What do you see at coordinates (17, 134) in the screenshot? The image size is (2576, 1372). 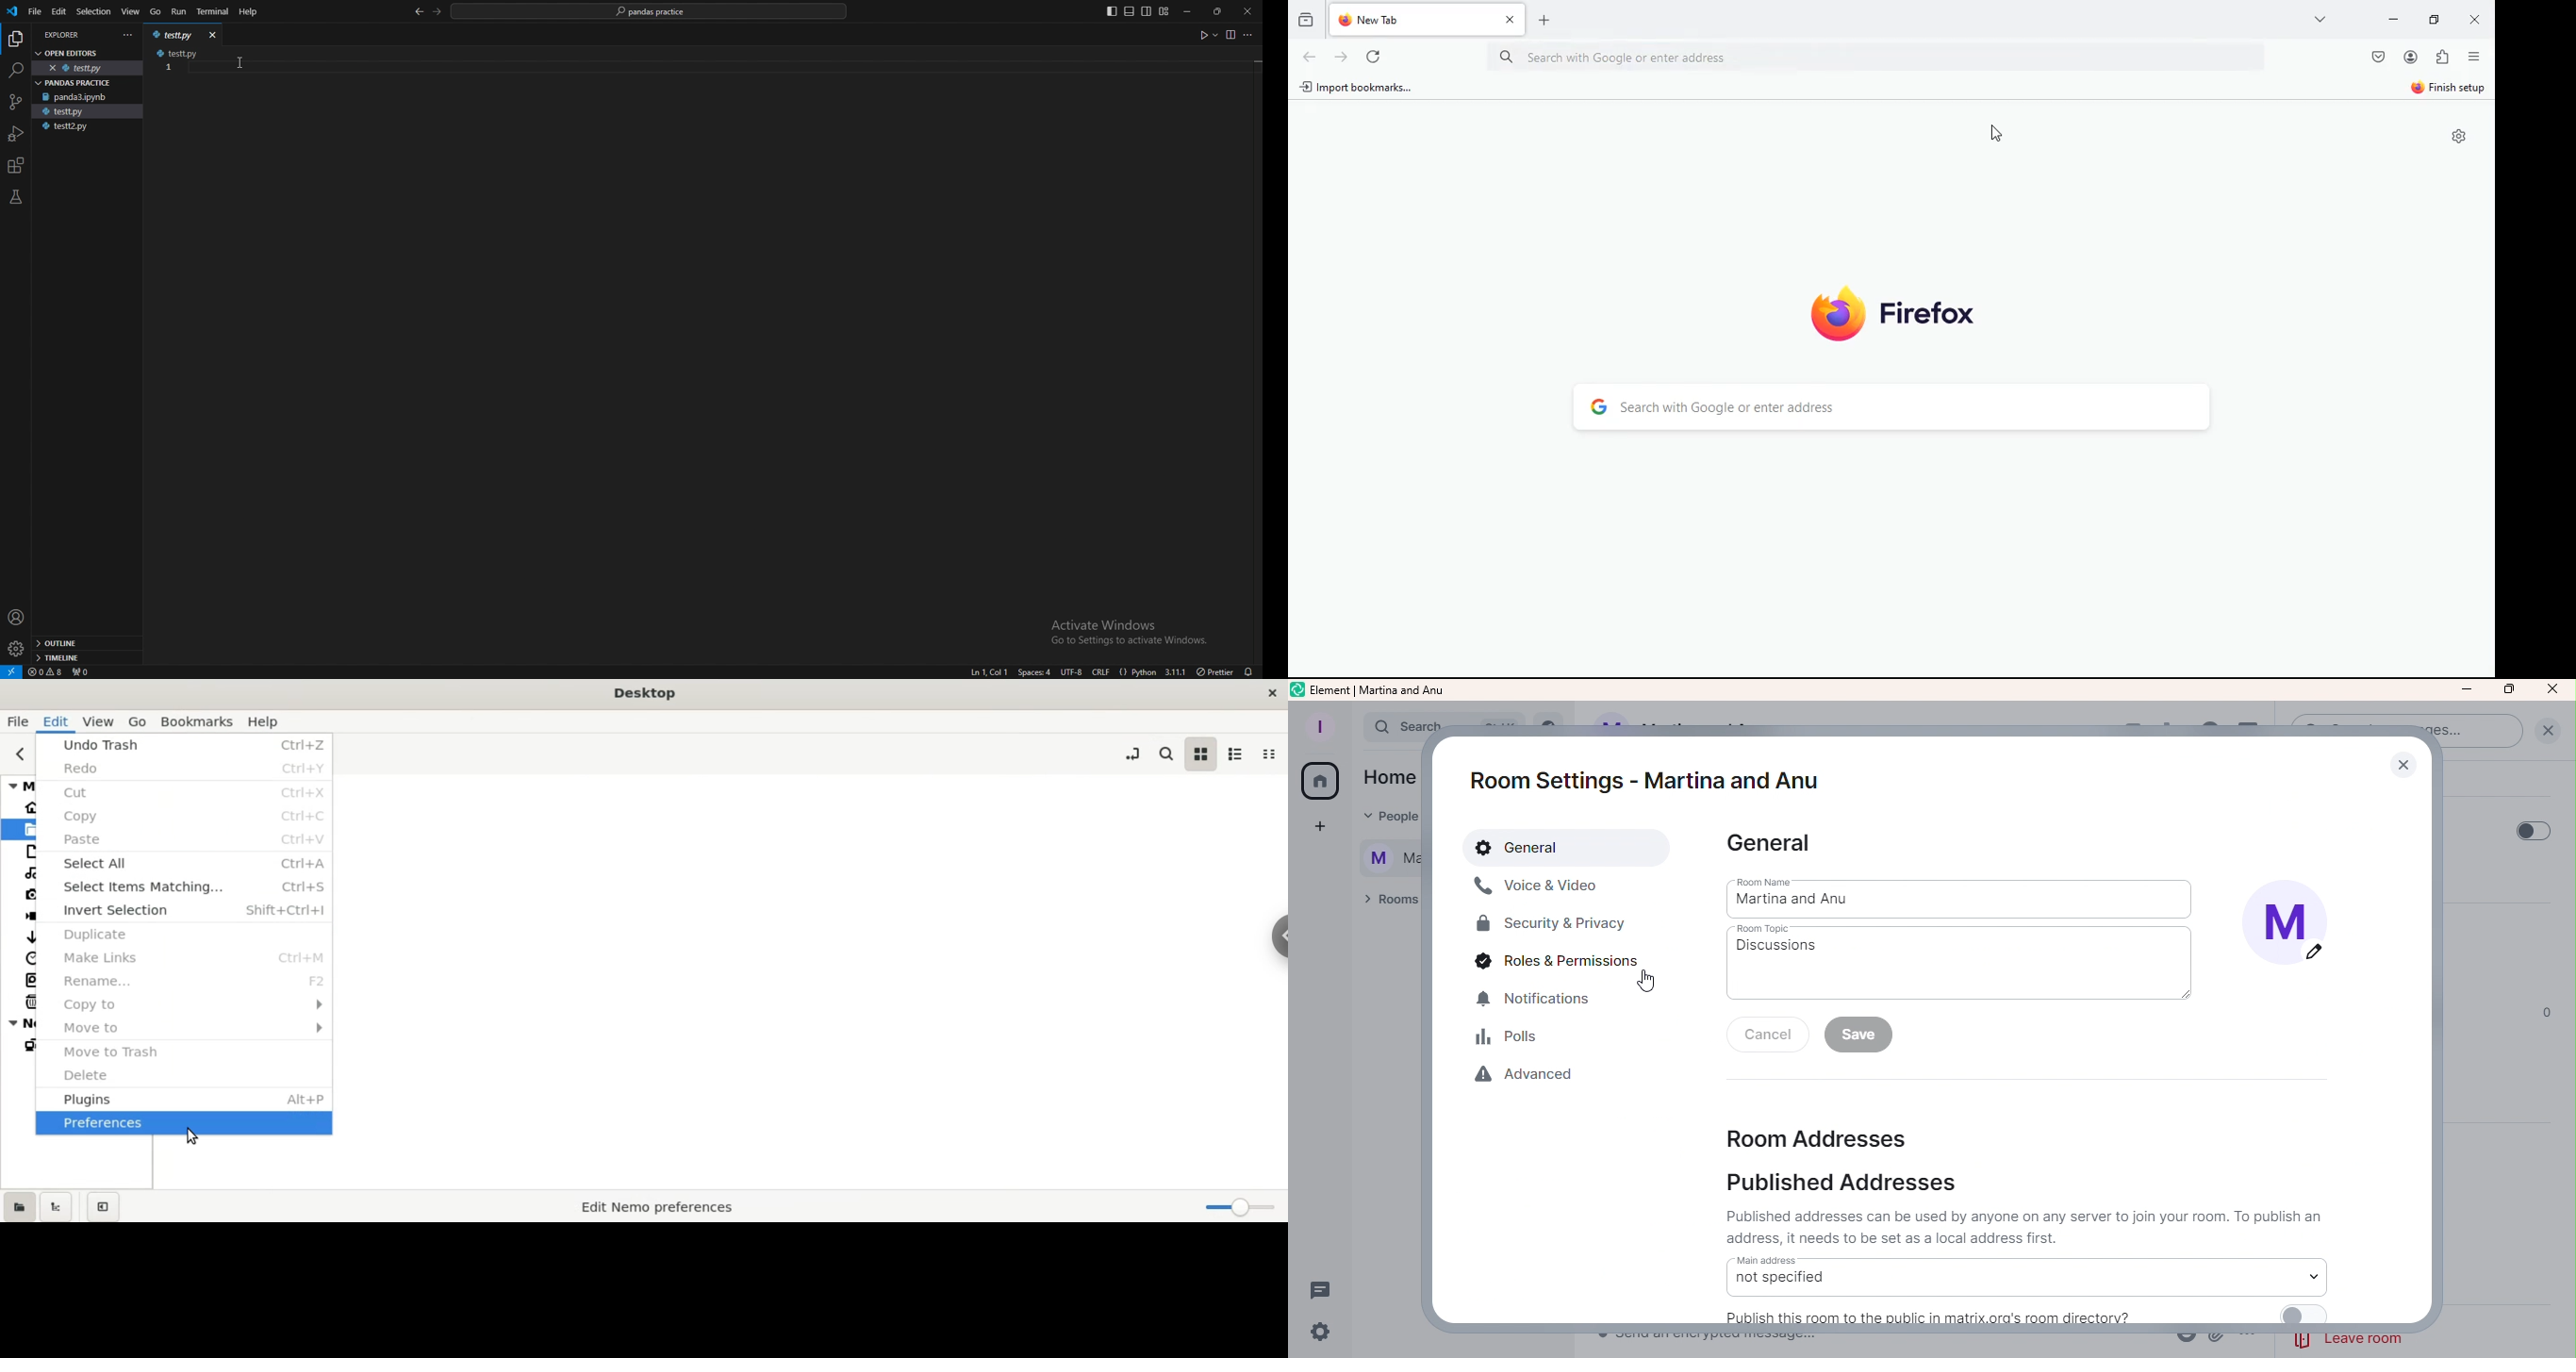 I see `run and debug` at bounding box center [17, 134].